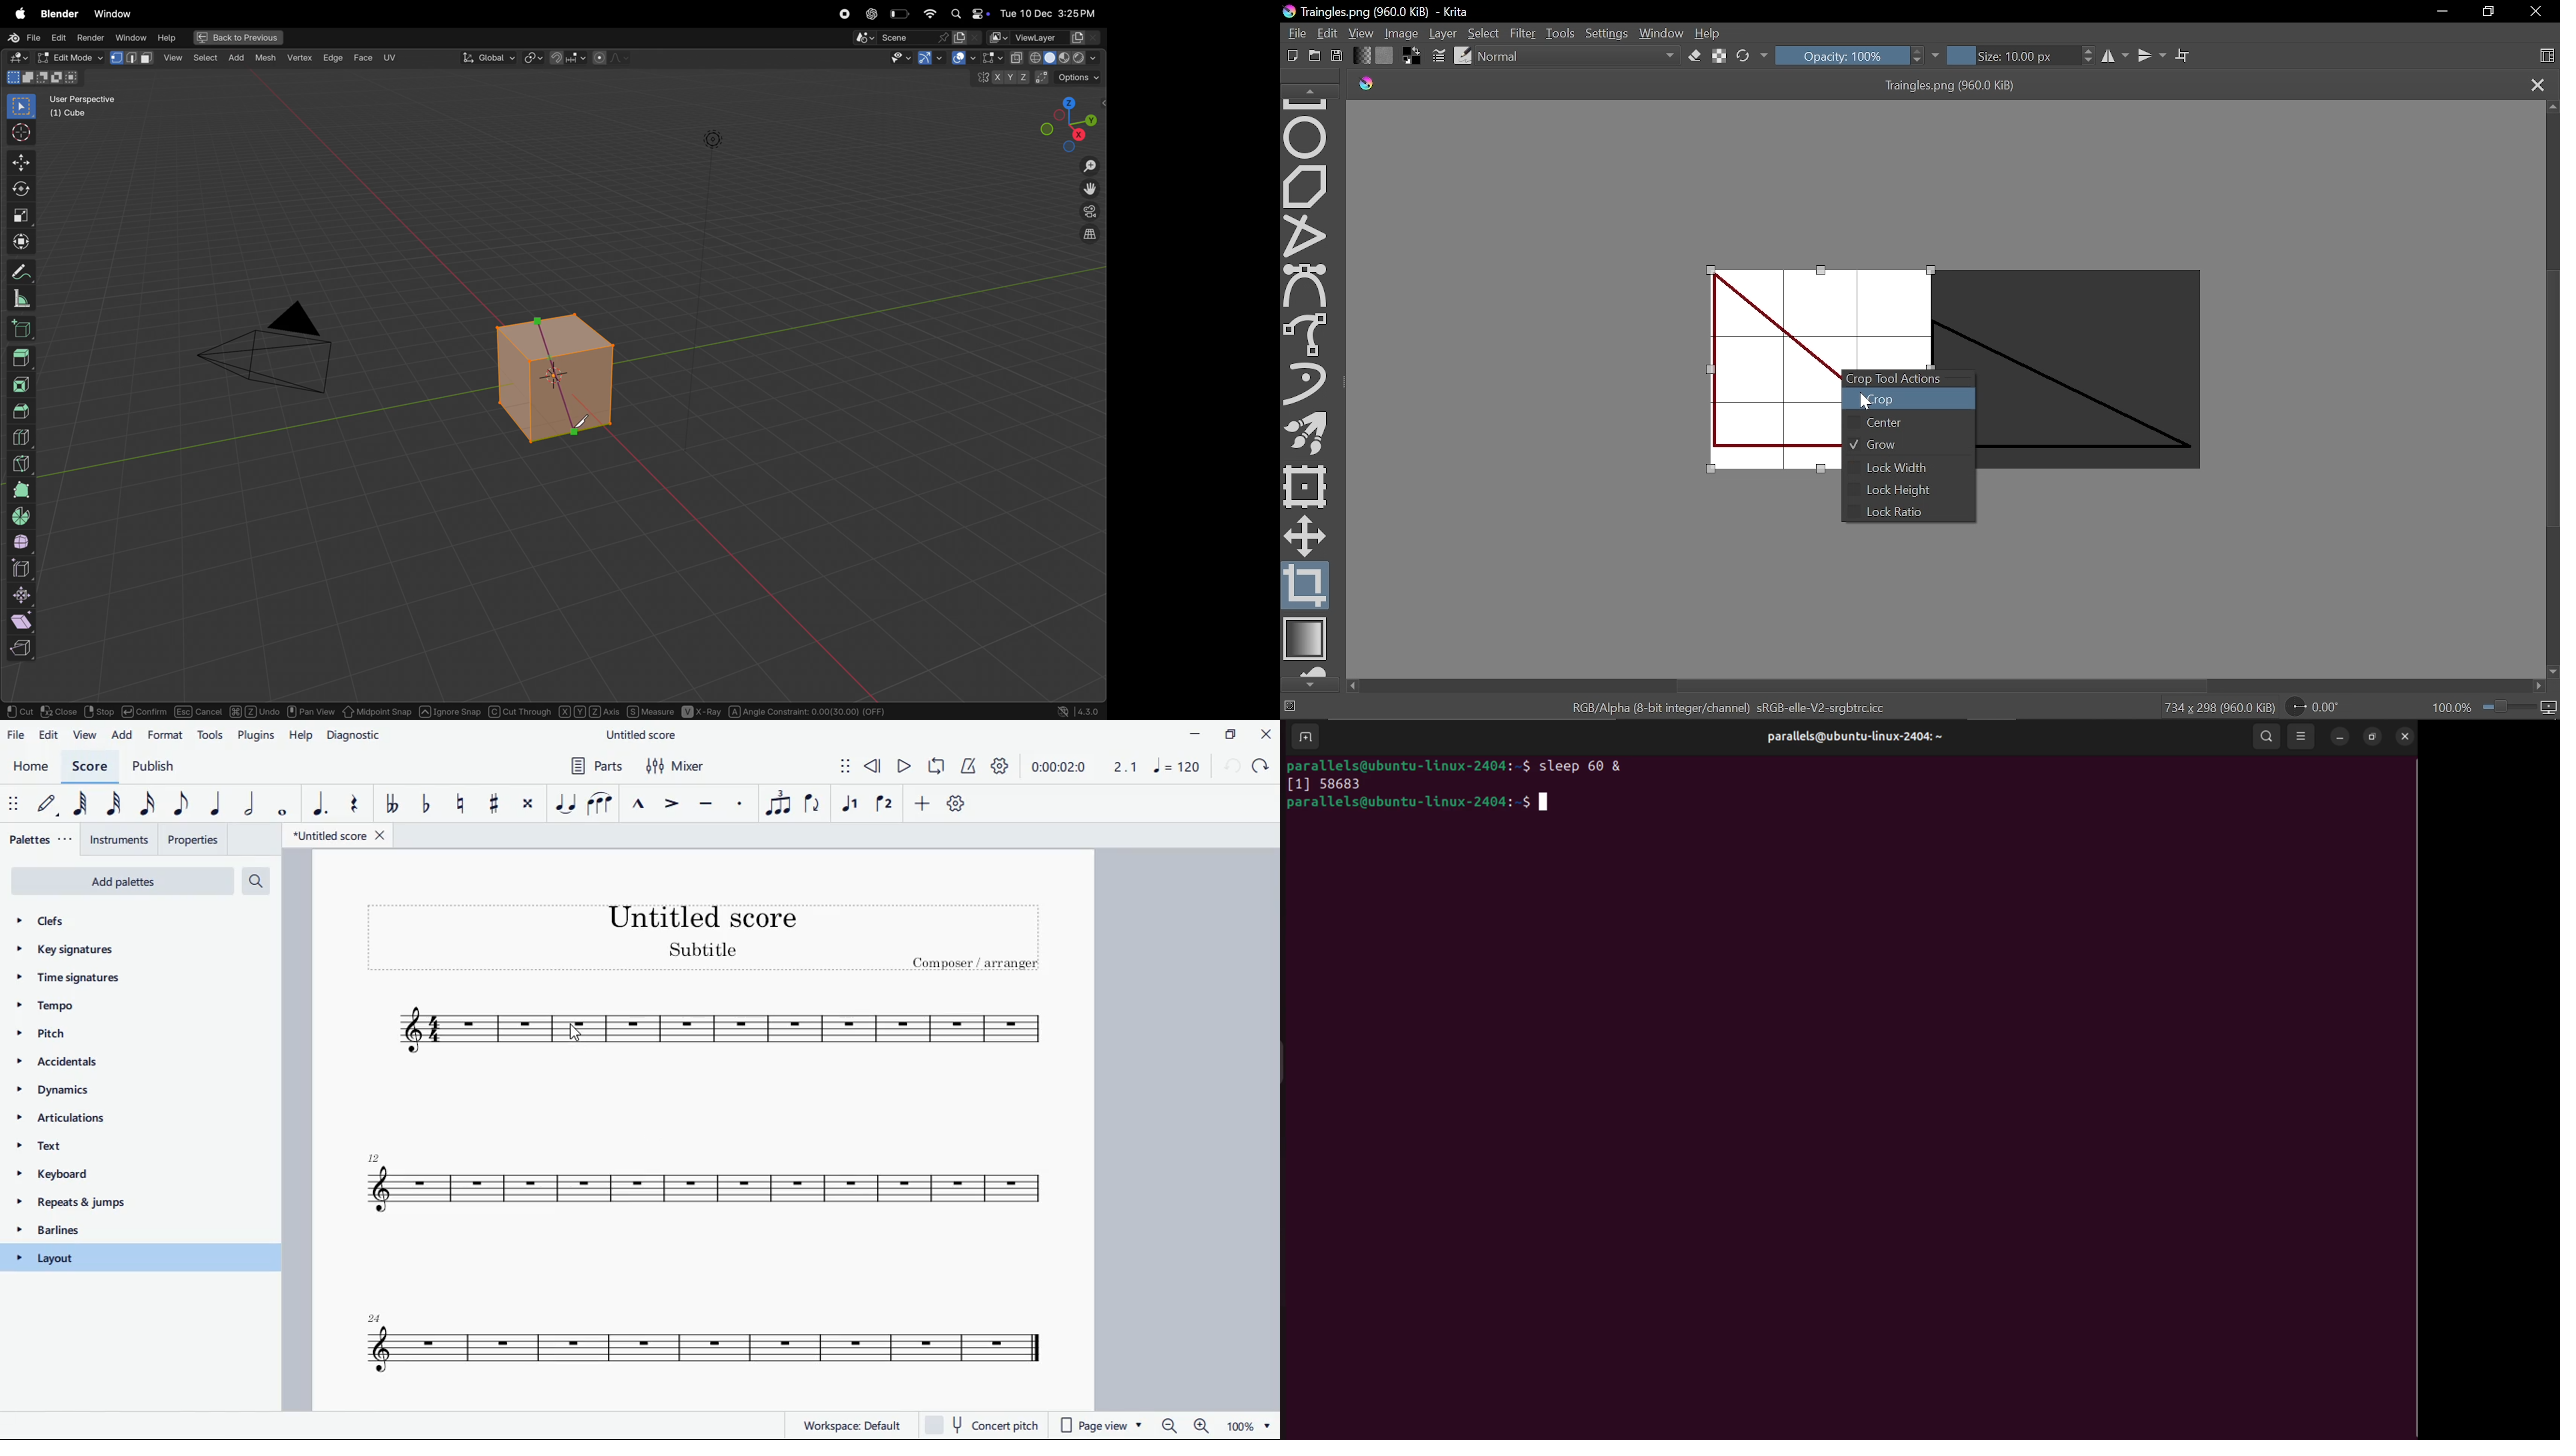  I want to click on scale, so click(1151, 766).